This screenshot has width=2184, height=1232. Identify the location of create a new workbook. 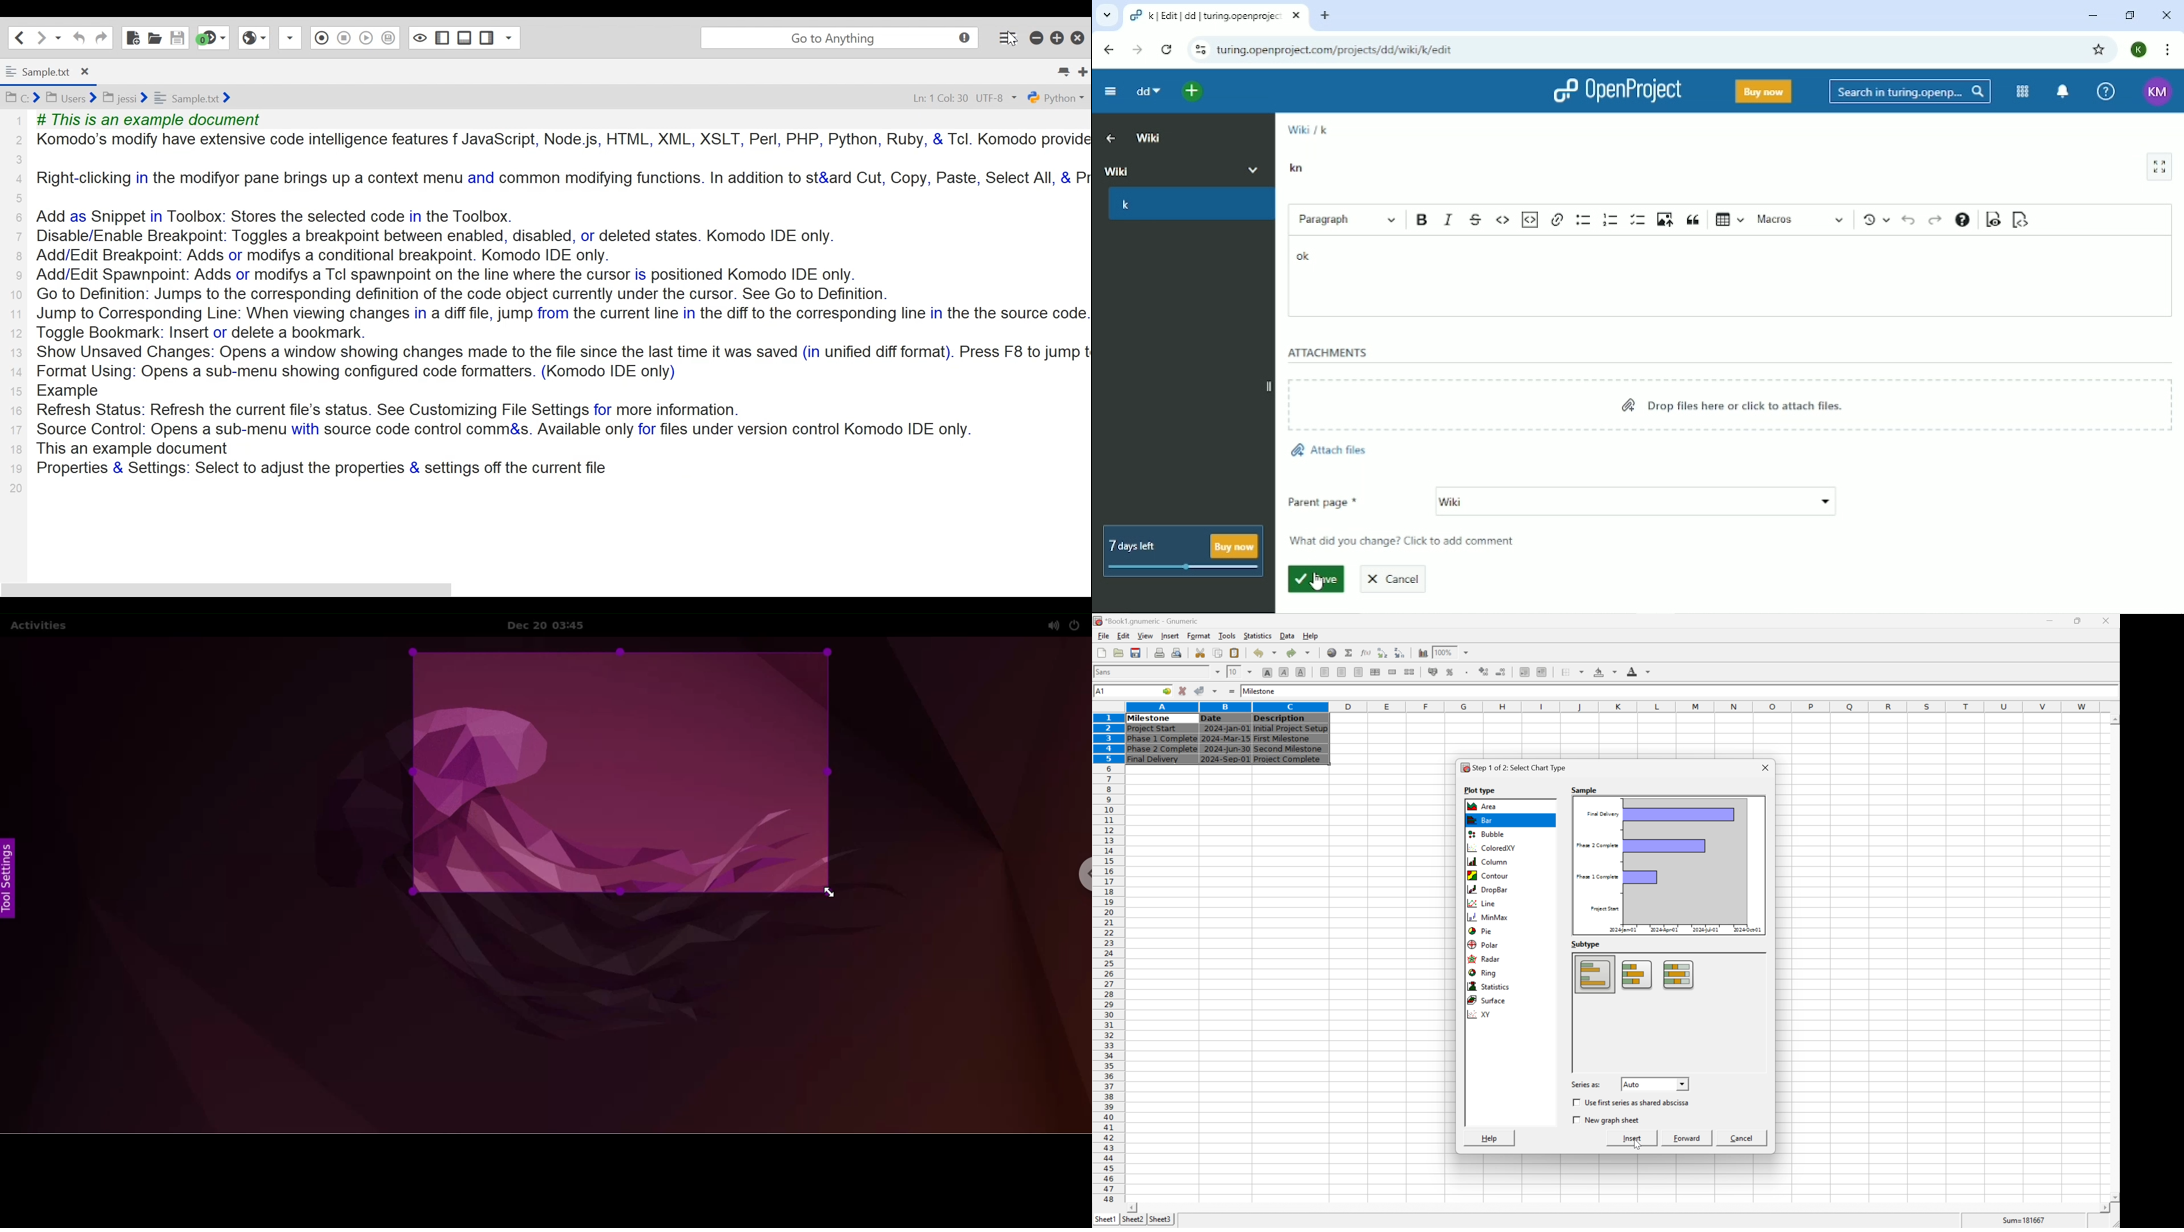
(1101, 653).